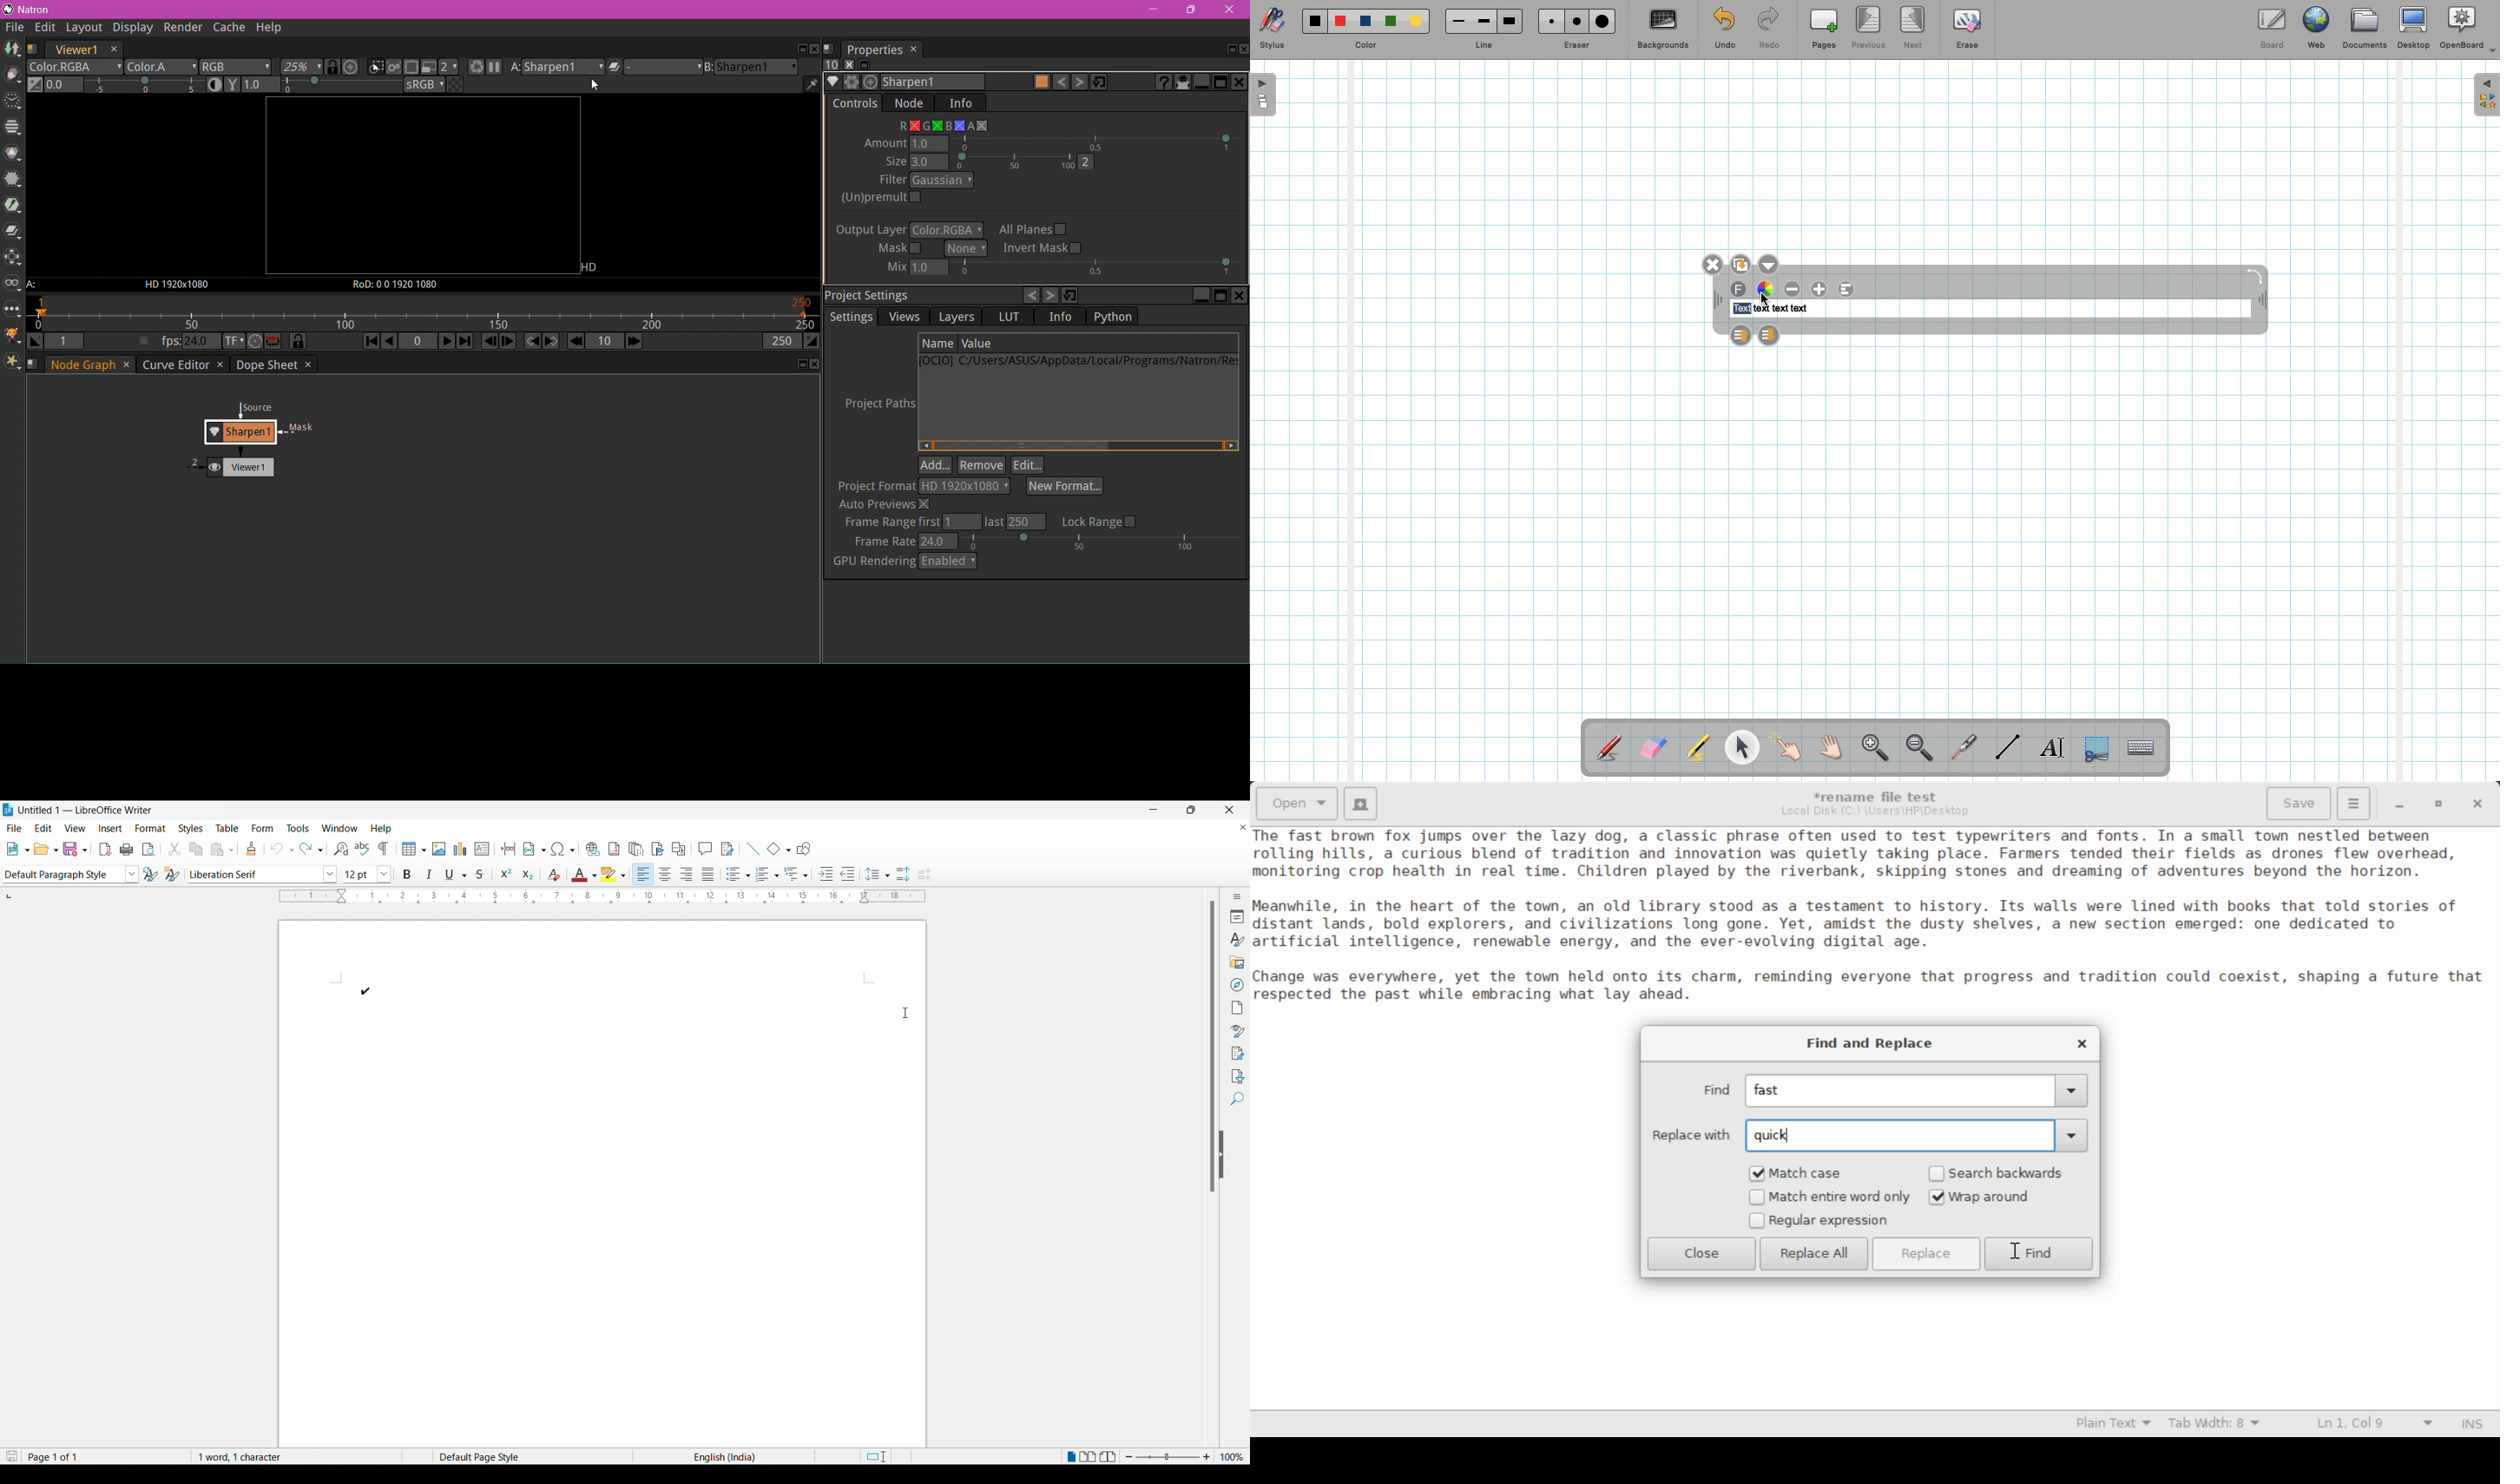 This screenshot has width=2520, height=1484. Describe the element at coordinates (1118, 317) in the screenshot. I see `Python` at that location.